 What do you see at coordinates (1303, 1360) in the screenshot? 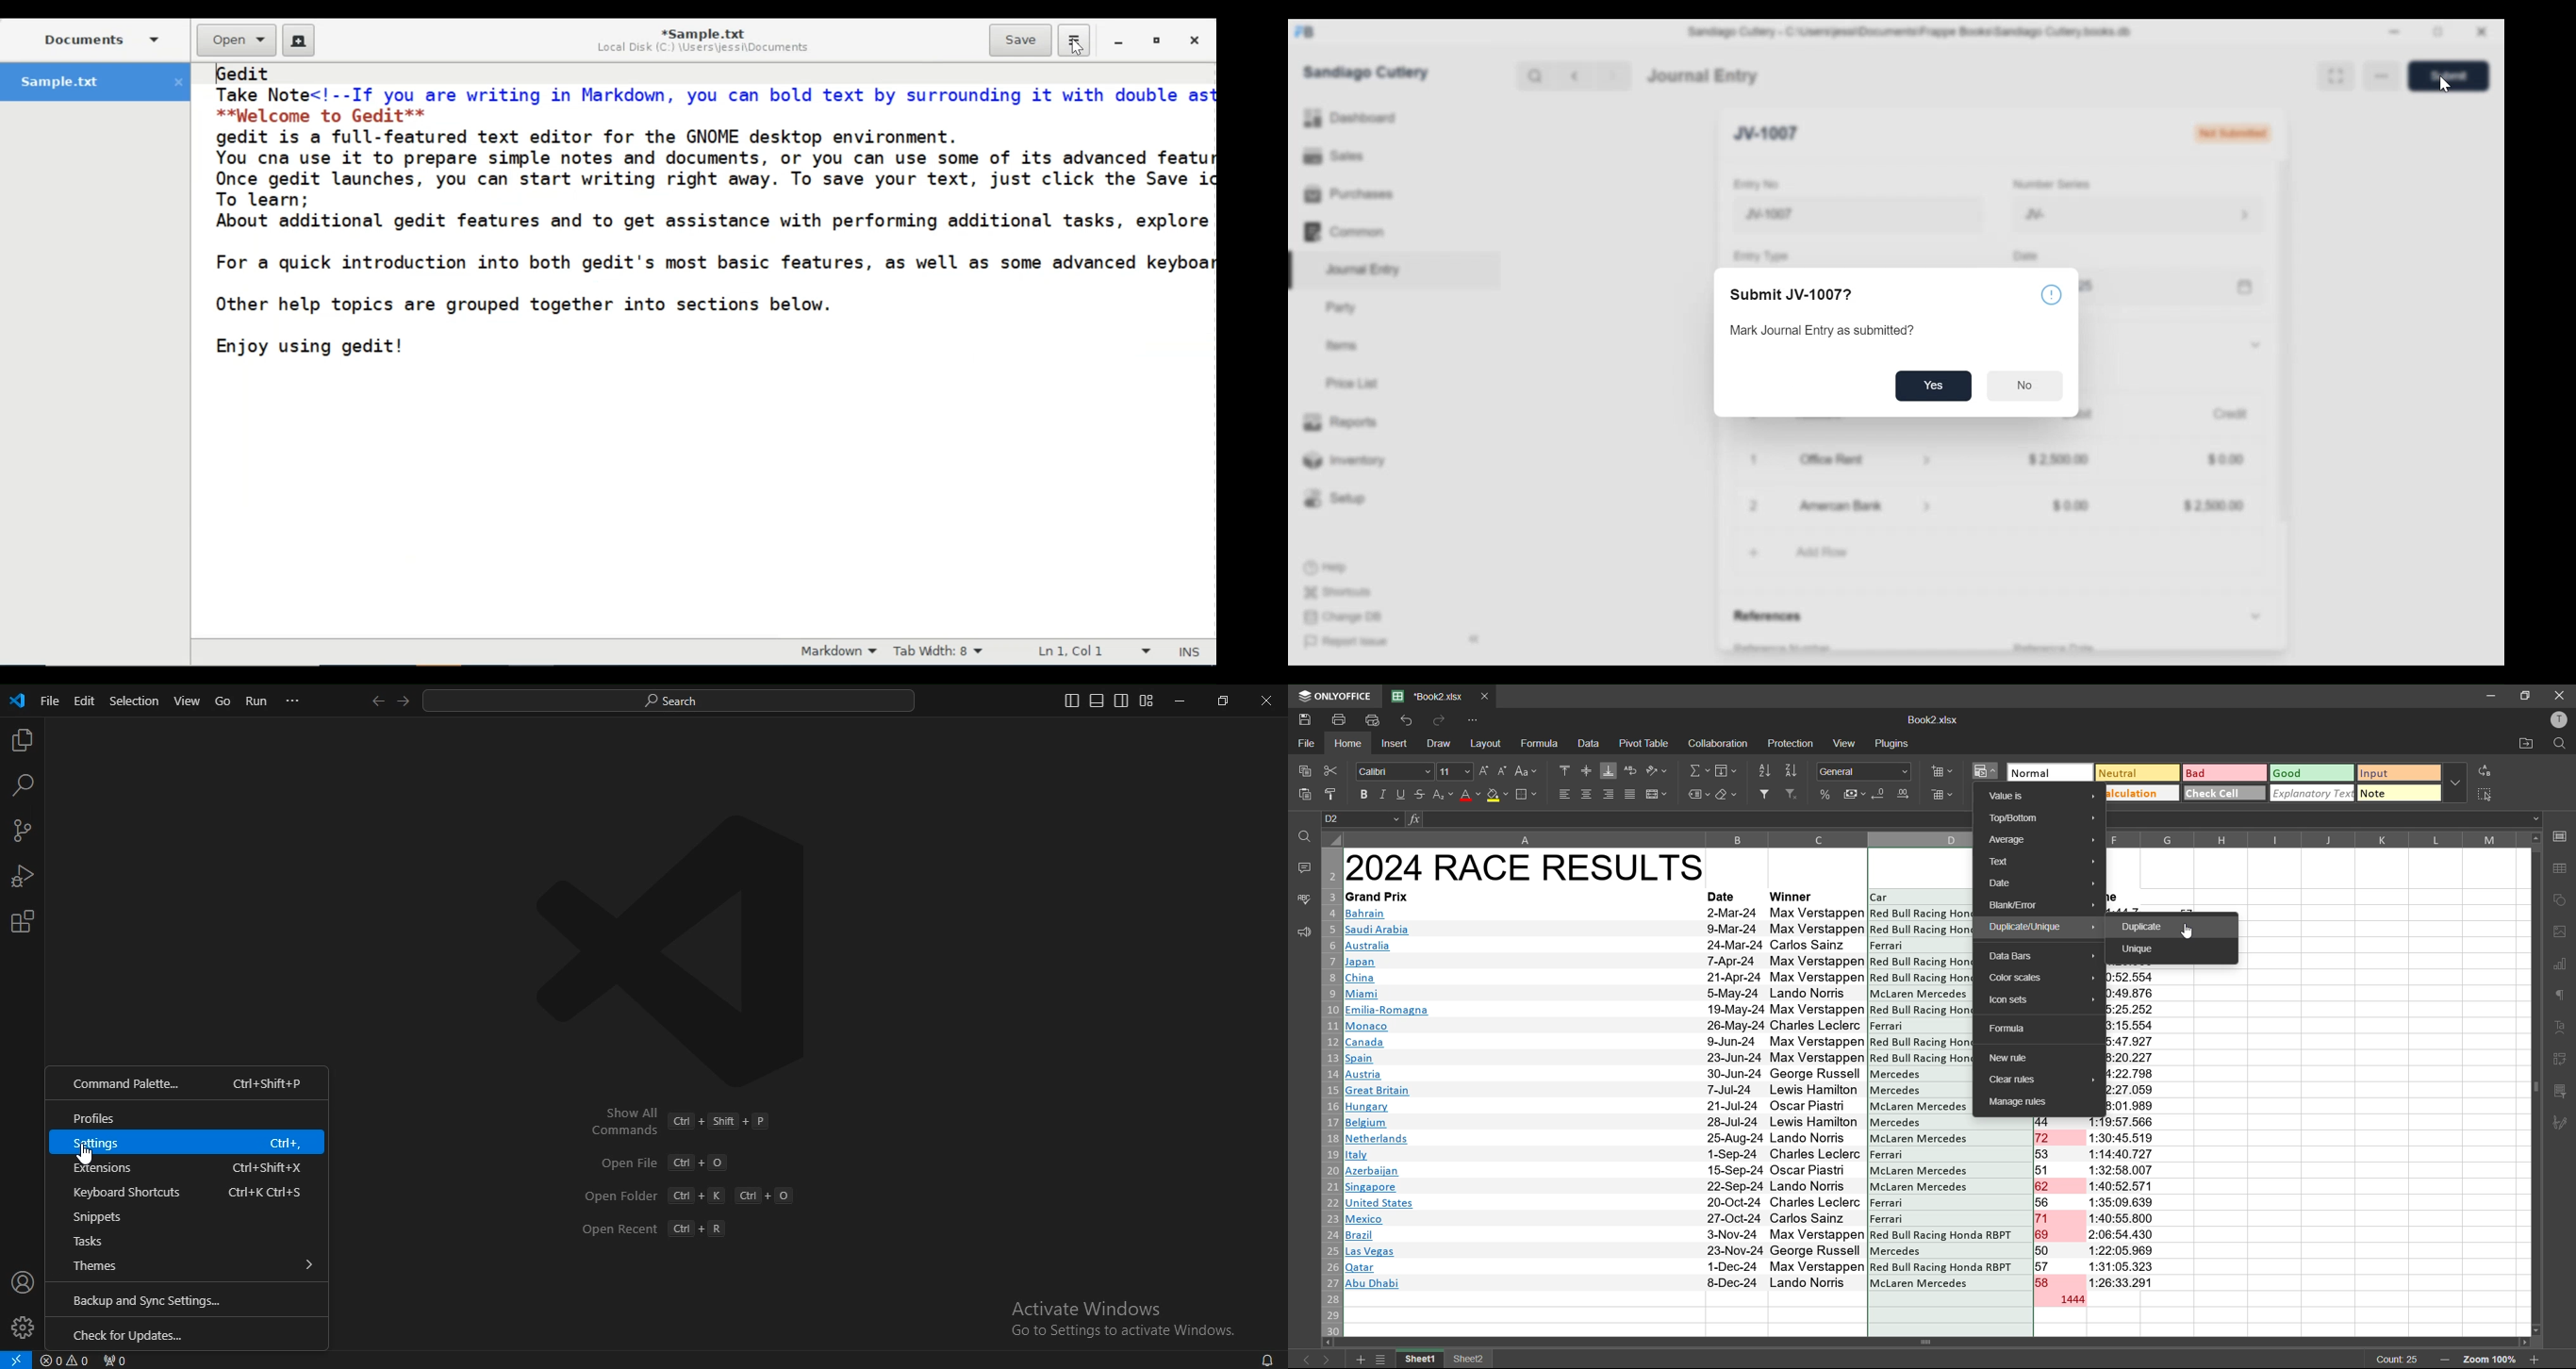
I see `previous` at bounding box center [1303, 1360].